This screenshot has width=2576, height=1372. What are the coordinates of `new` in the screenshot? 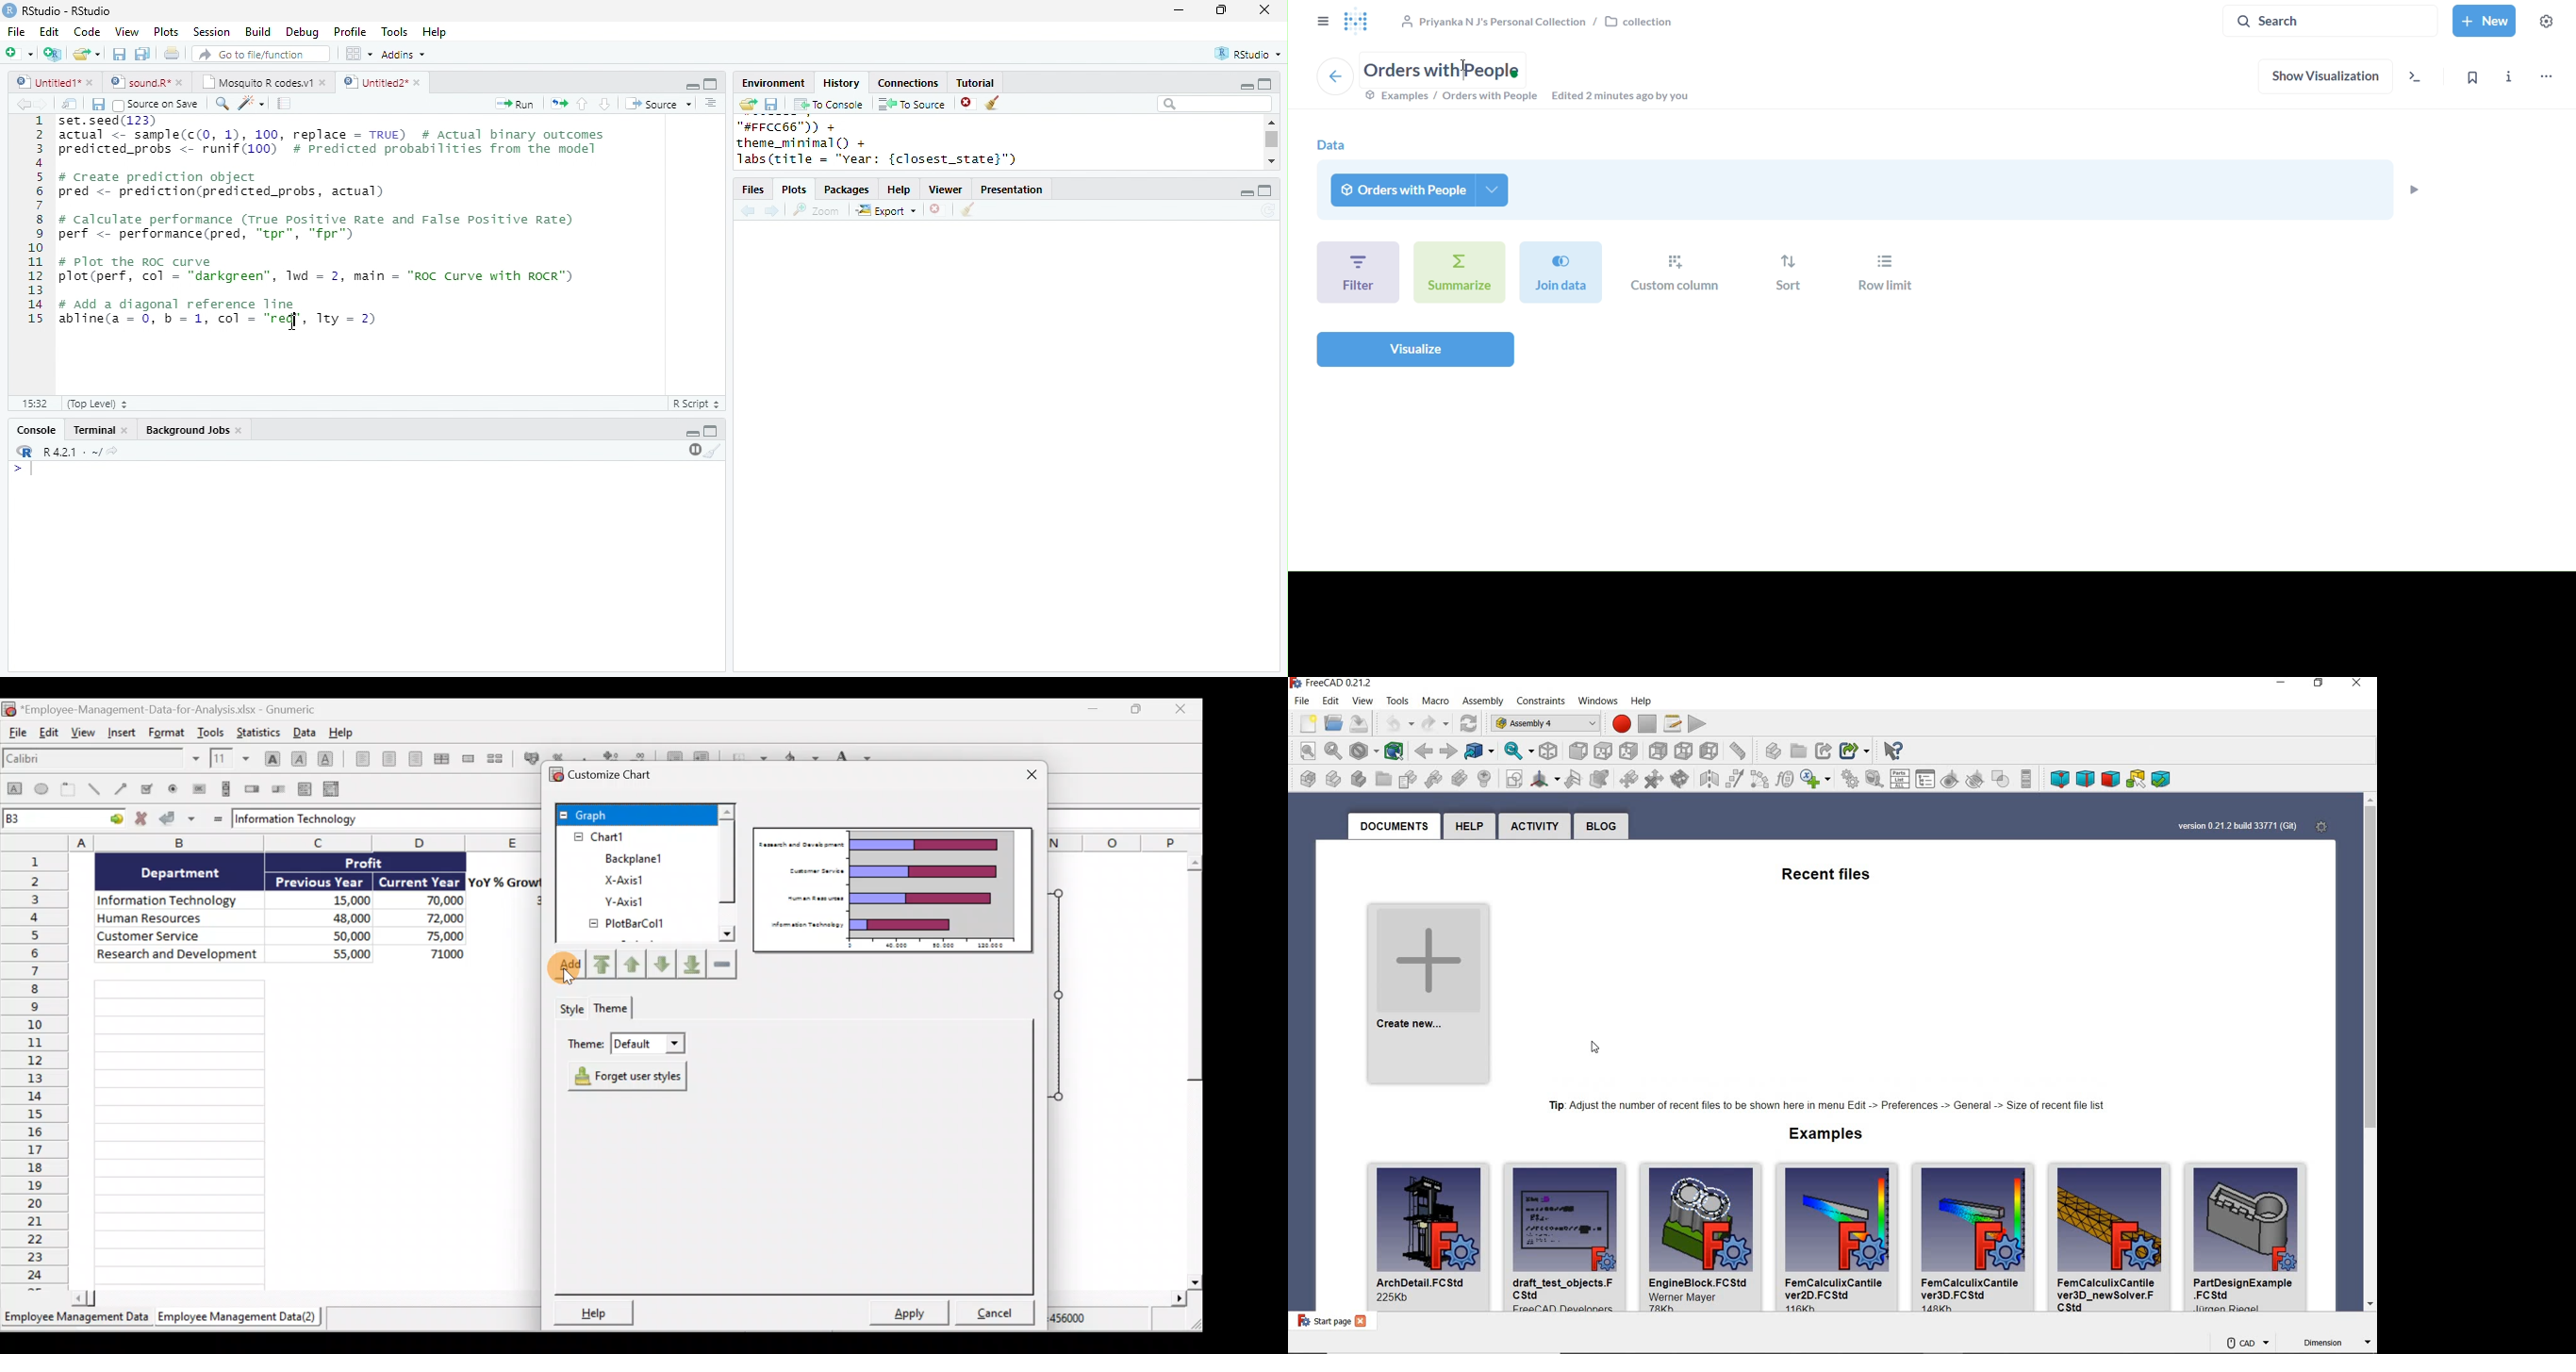 It's located at (1307, 724).